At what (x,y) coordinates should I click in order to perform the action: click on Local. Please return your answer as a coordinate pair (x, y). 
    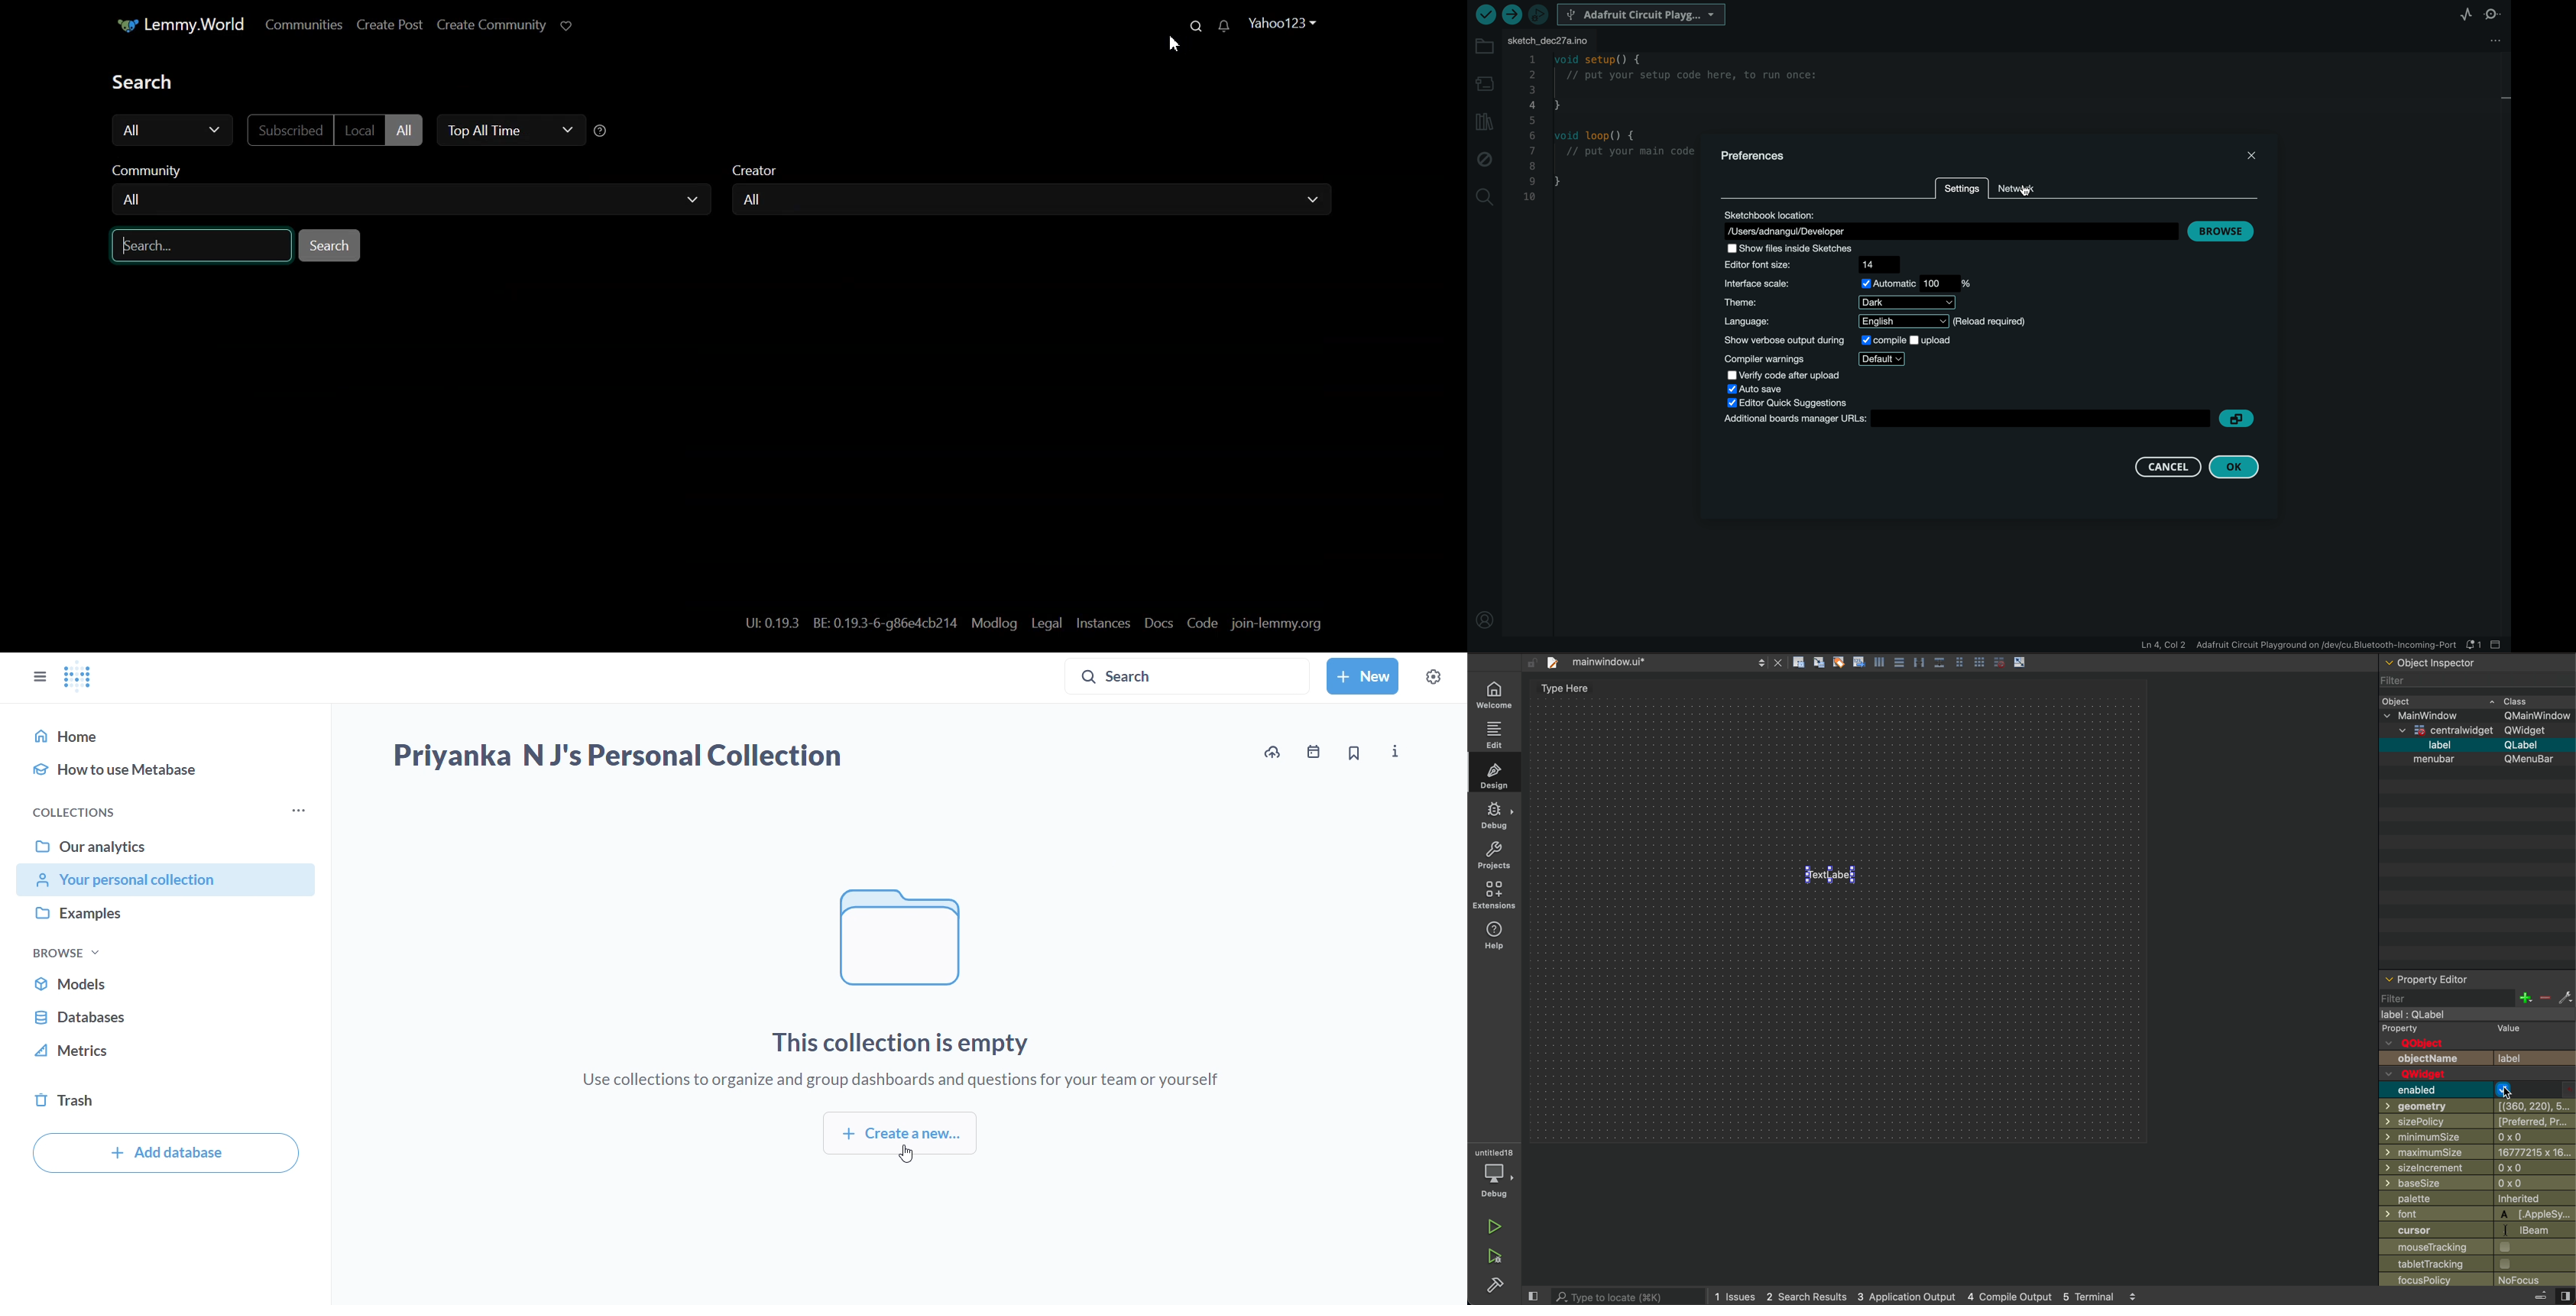
    Looking at the image, I should click on (359, 132).